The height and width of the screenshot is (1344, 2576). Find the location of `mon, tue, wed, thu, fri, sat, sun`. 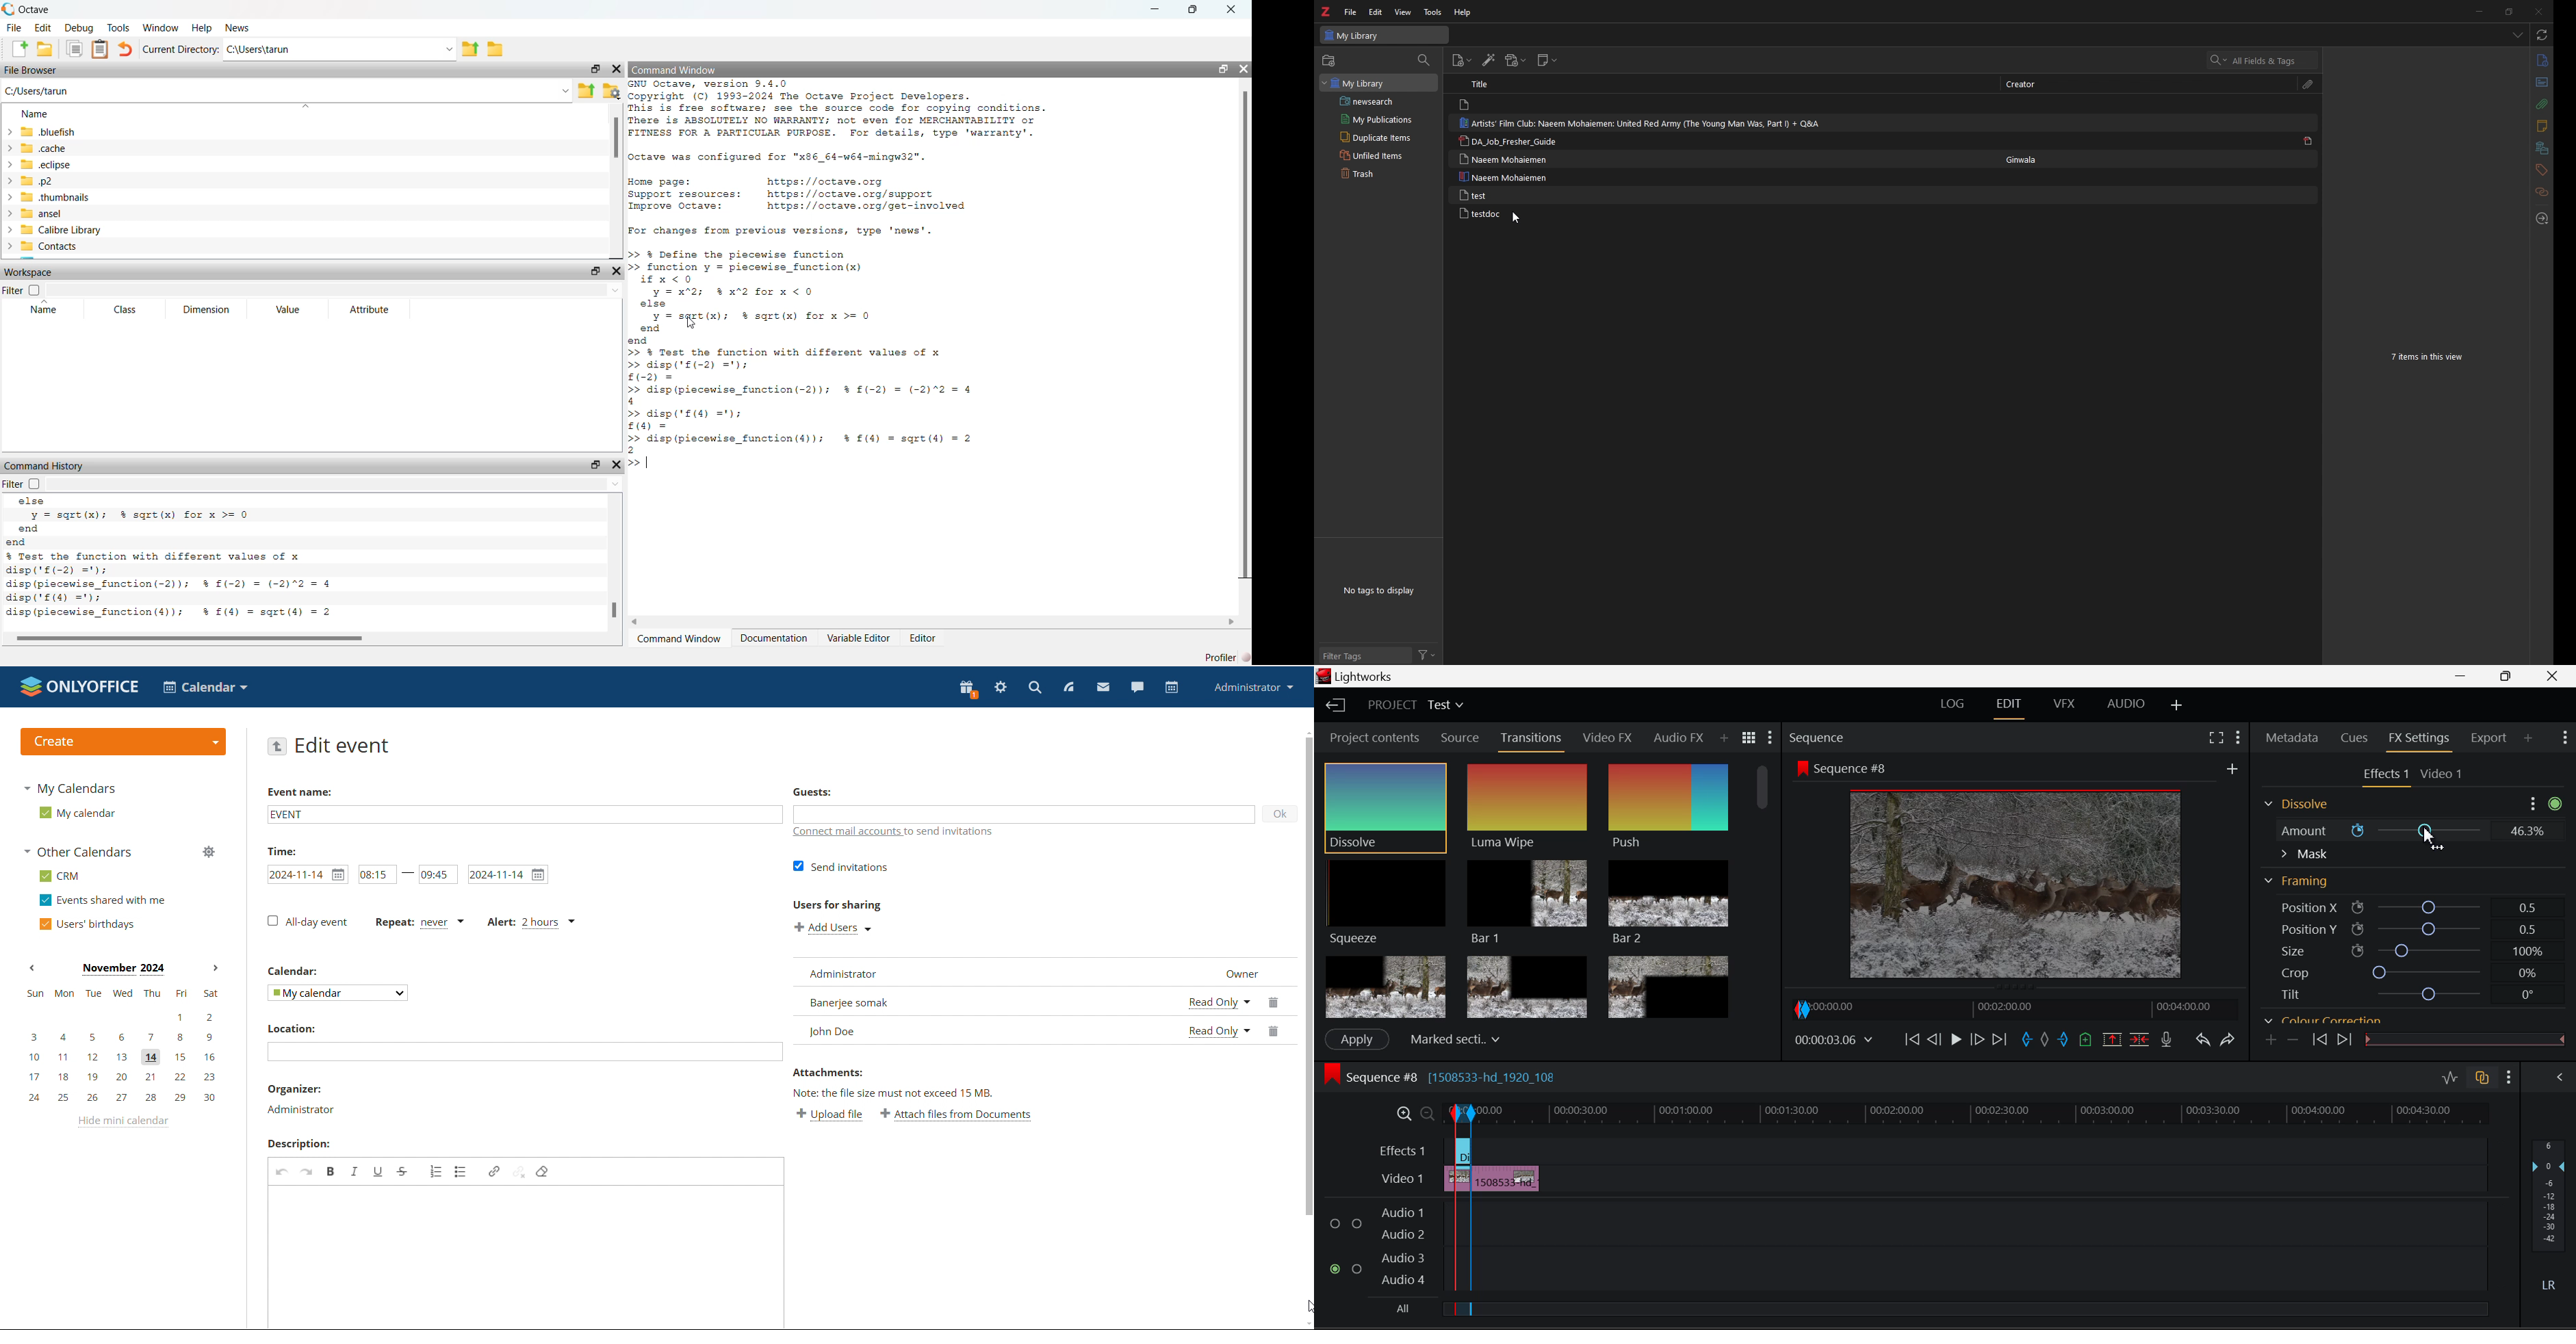

mon, tue, wed, thu, fri, sat, sun is located at coordinates (123, 992).